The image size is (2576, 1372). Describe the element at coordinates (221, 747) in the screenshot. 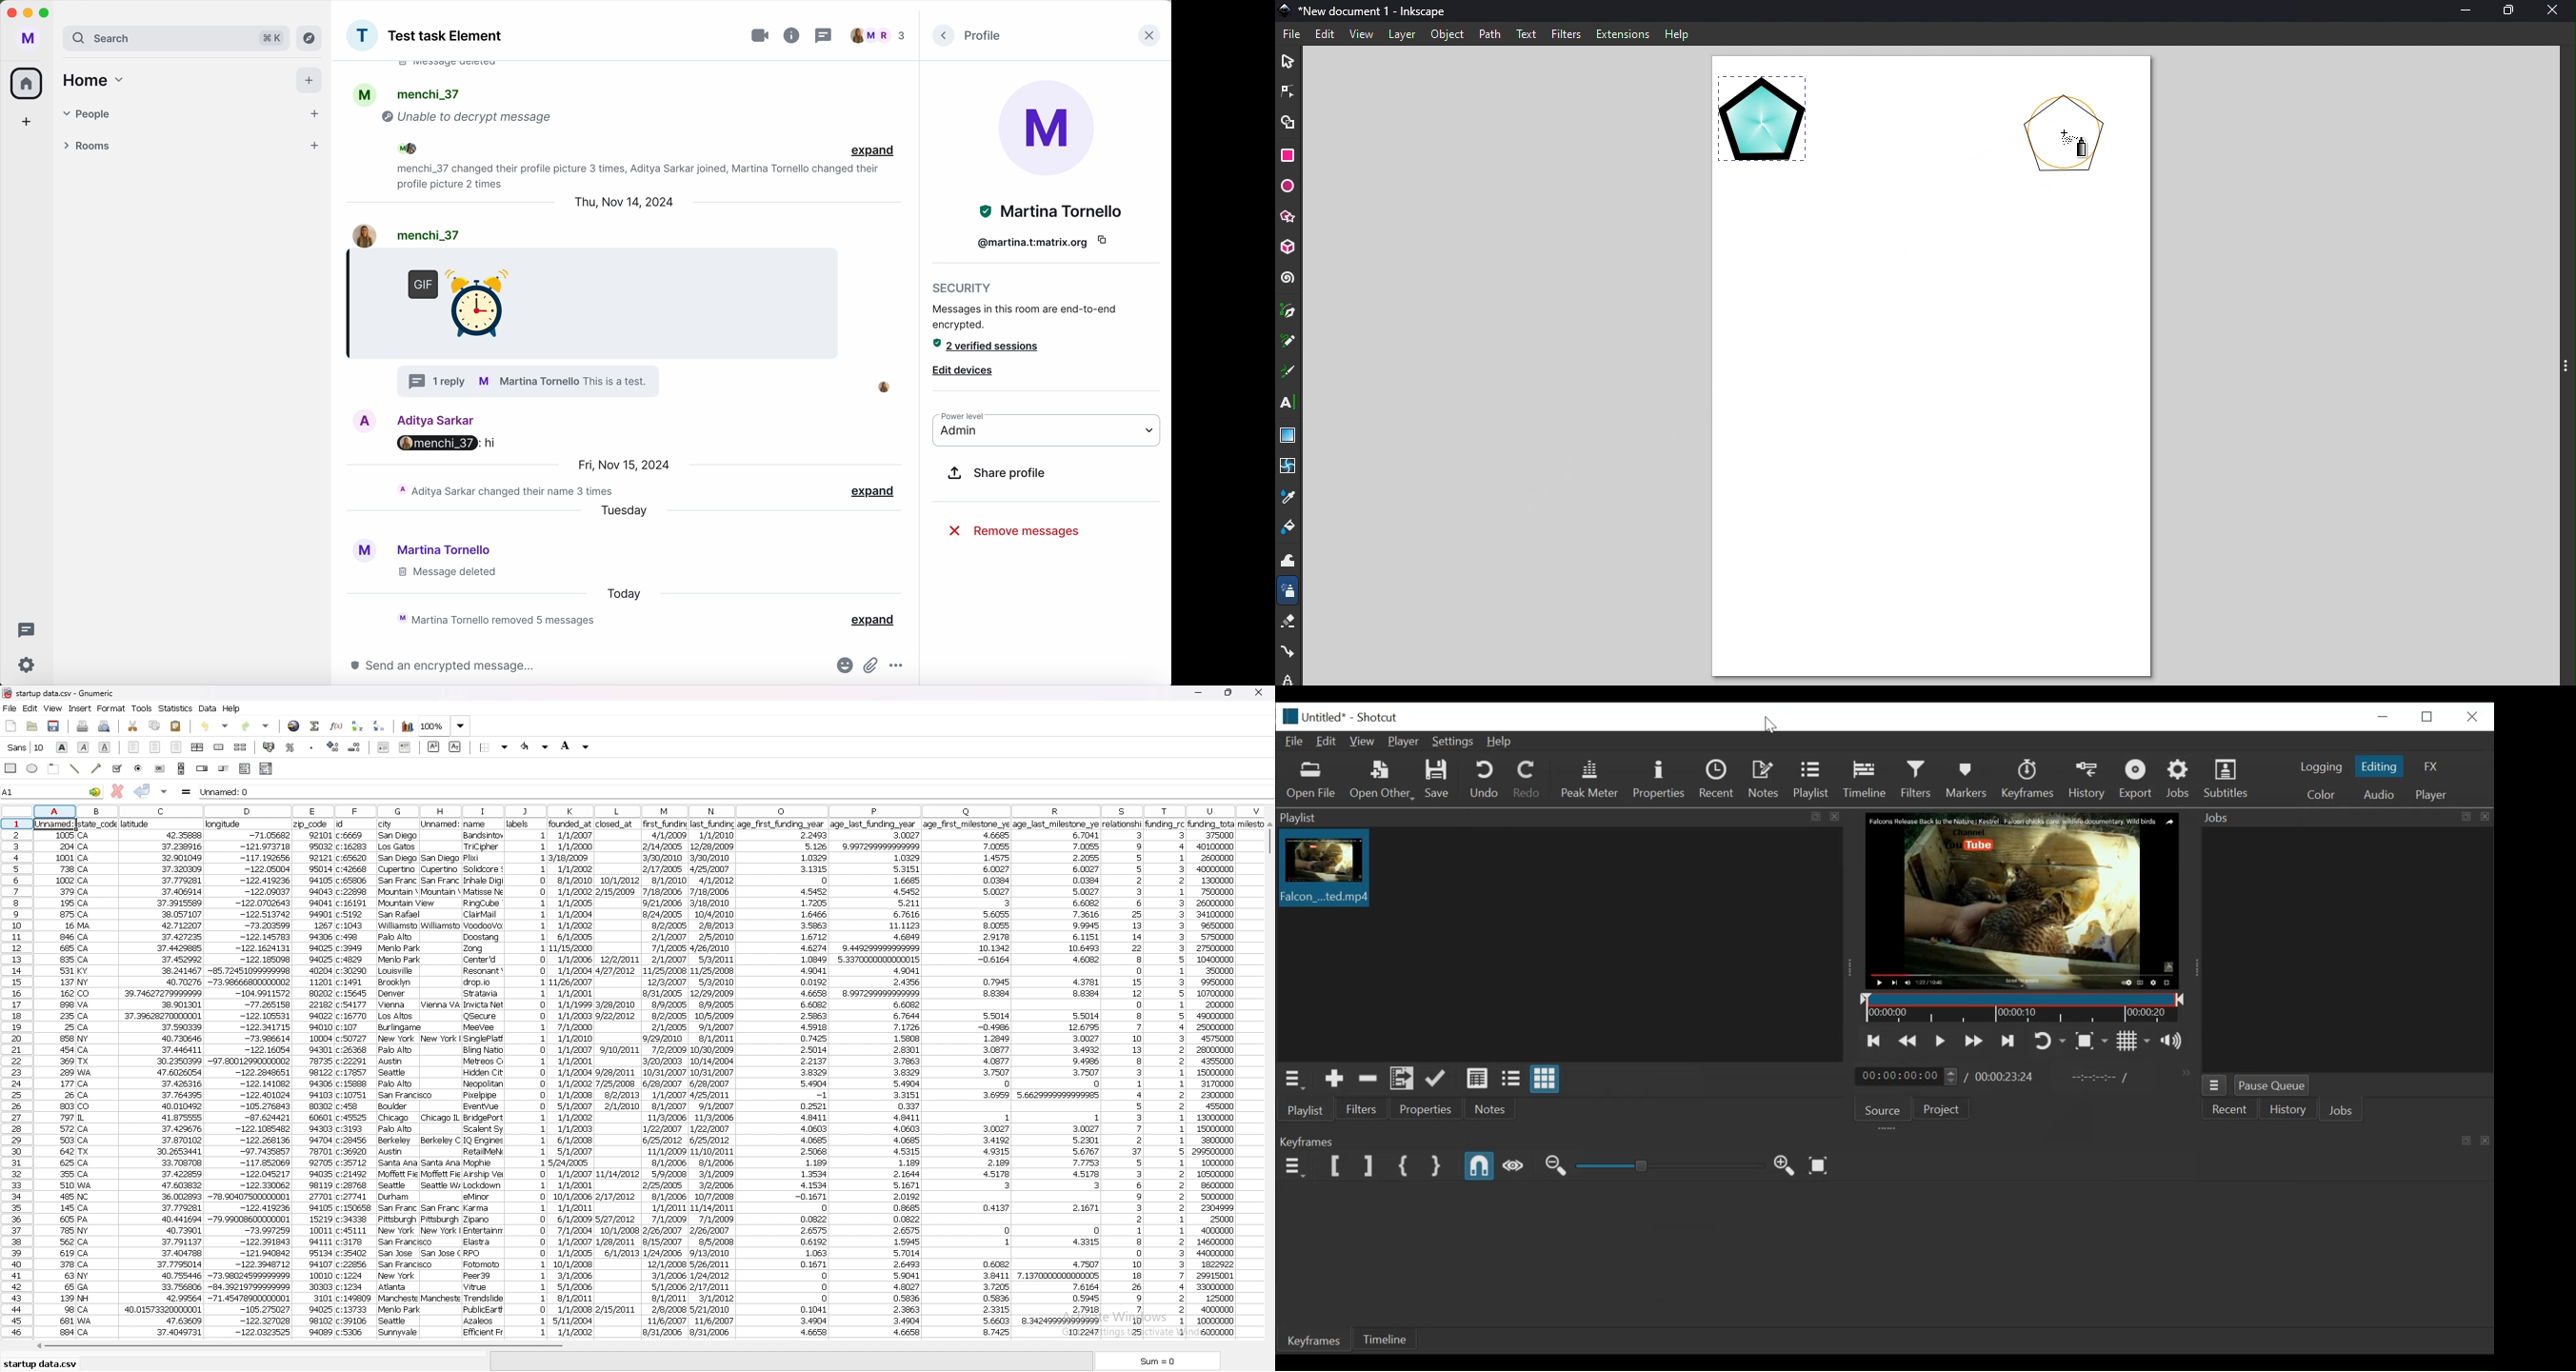

I see `merge cell` at that location.